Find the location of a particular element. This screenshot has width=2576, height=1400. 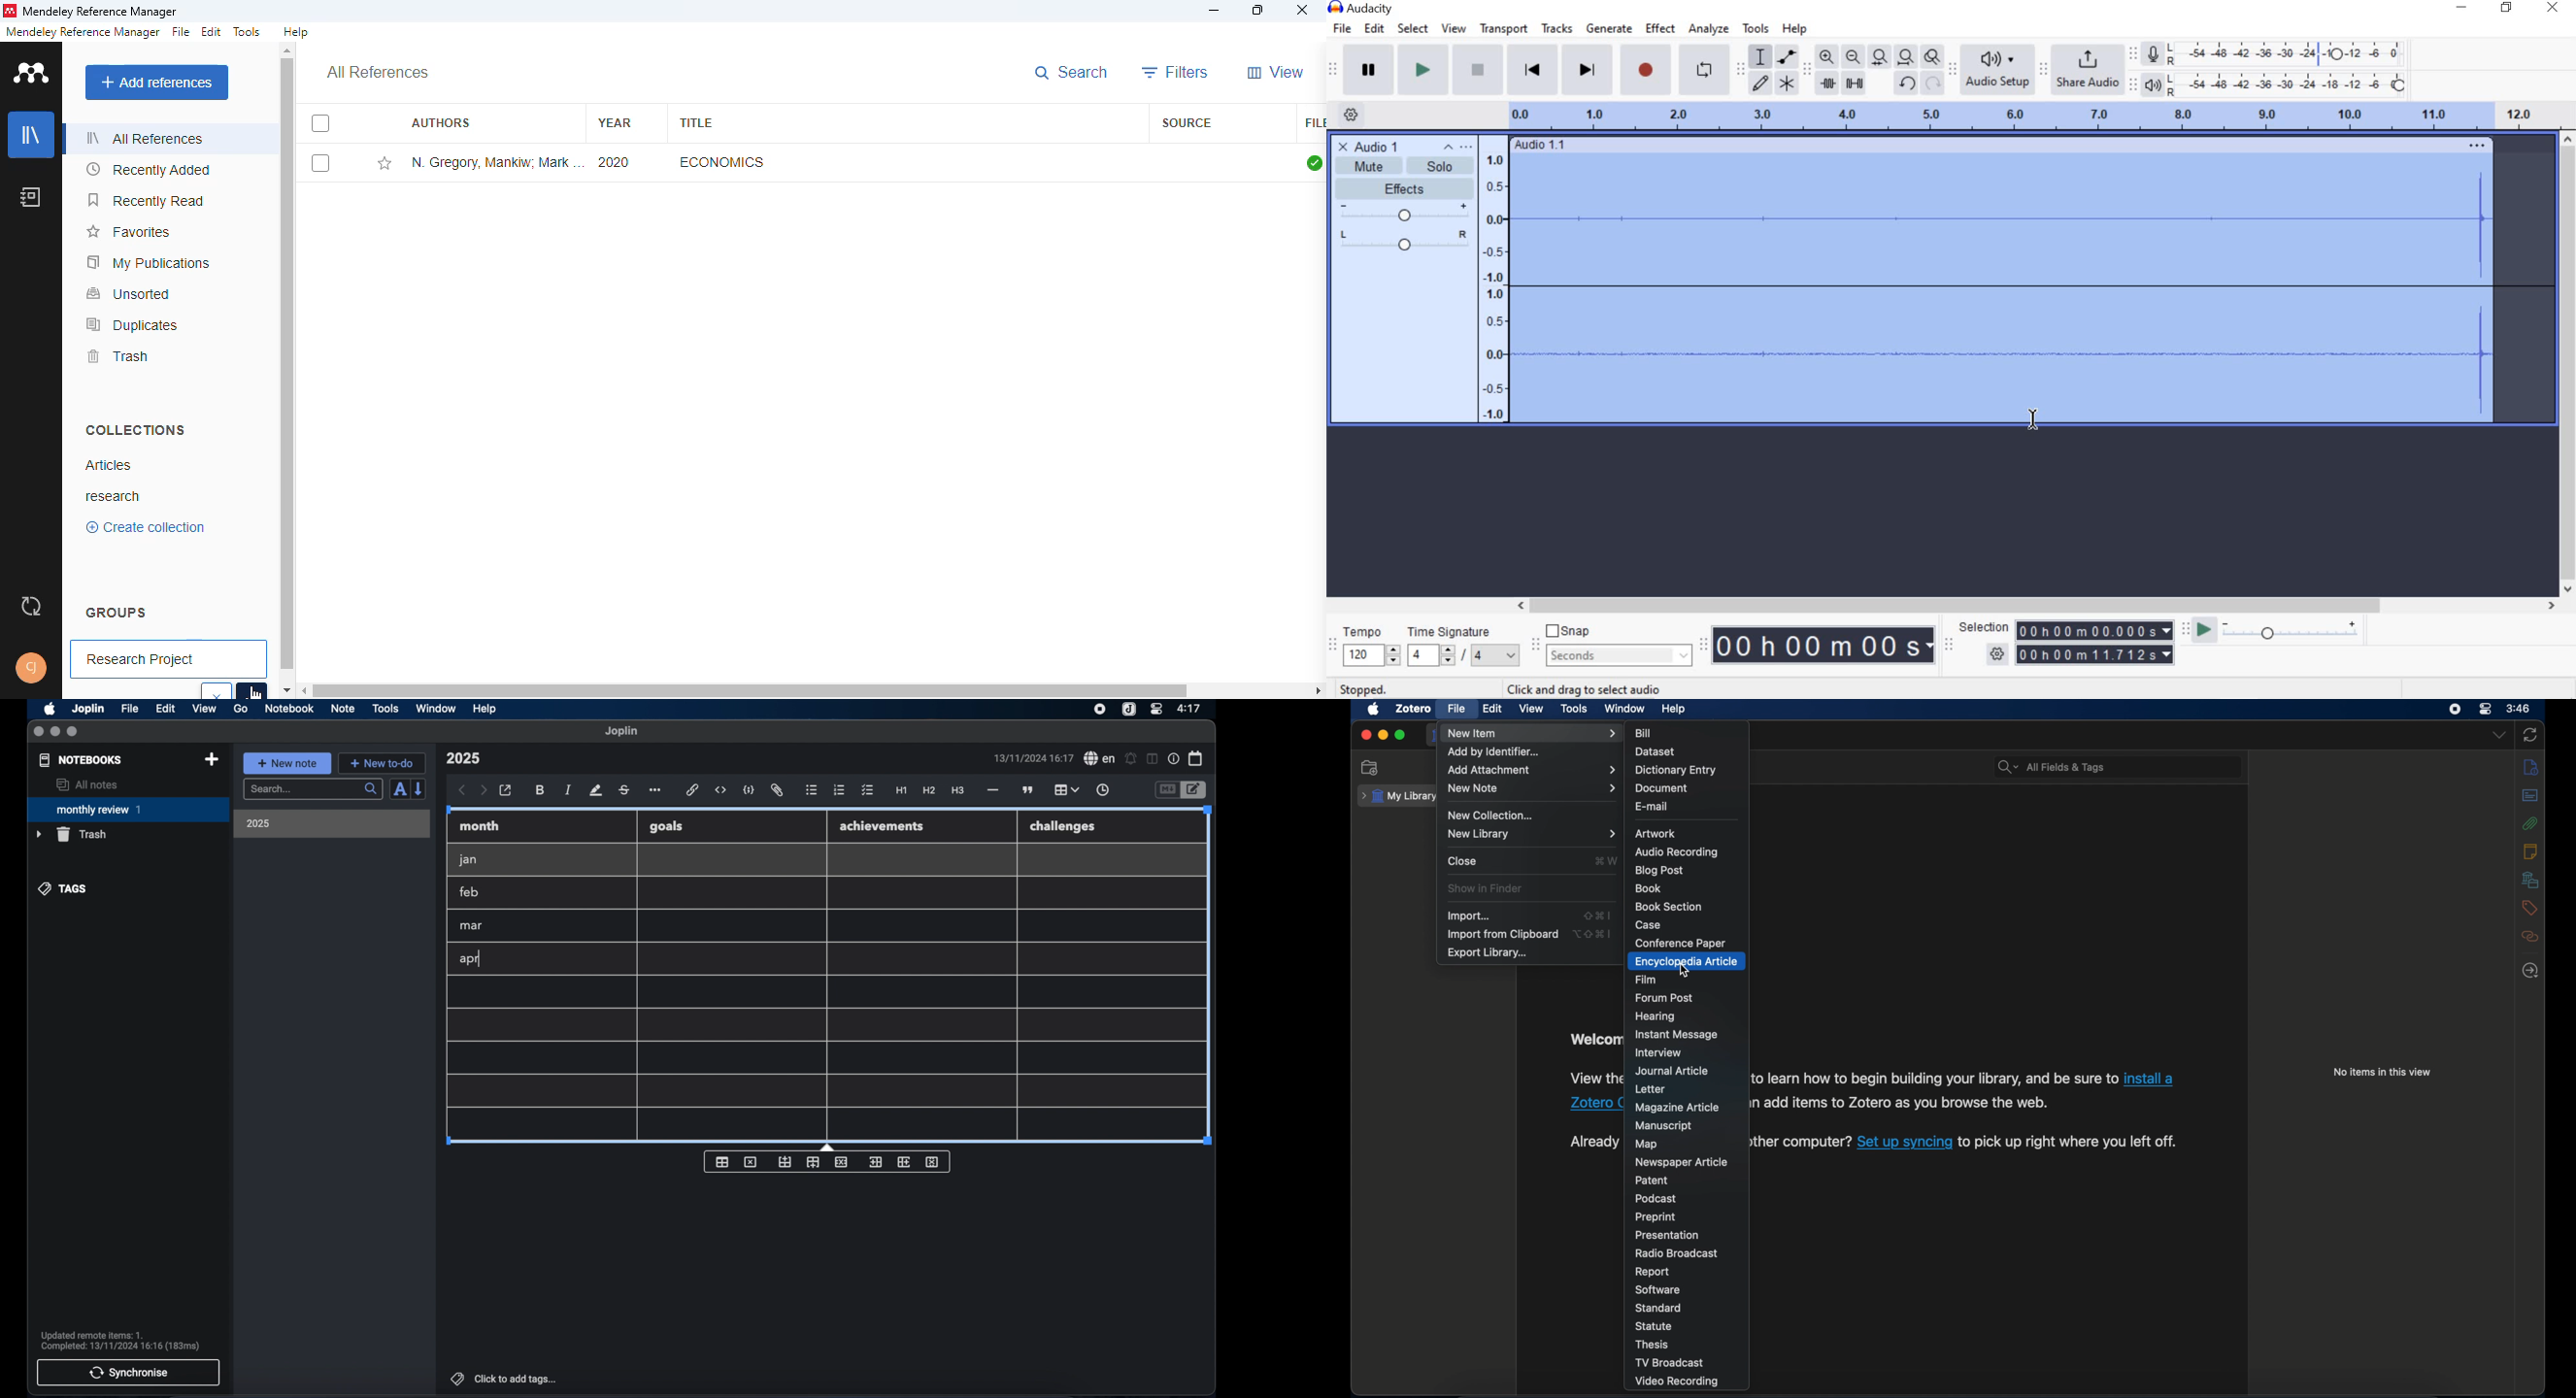

Tools Toolbar is located at coordinates (1741, 66).